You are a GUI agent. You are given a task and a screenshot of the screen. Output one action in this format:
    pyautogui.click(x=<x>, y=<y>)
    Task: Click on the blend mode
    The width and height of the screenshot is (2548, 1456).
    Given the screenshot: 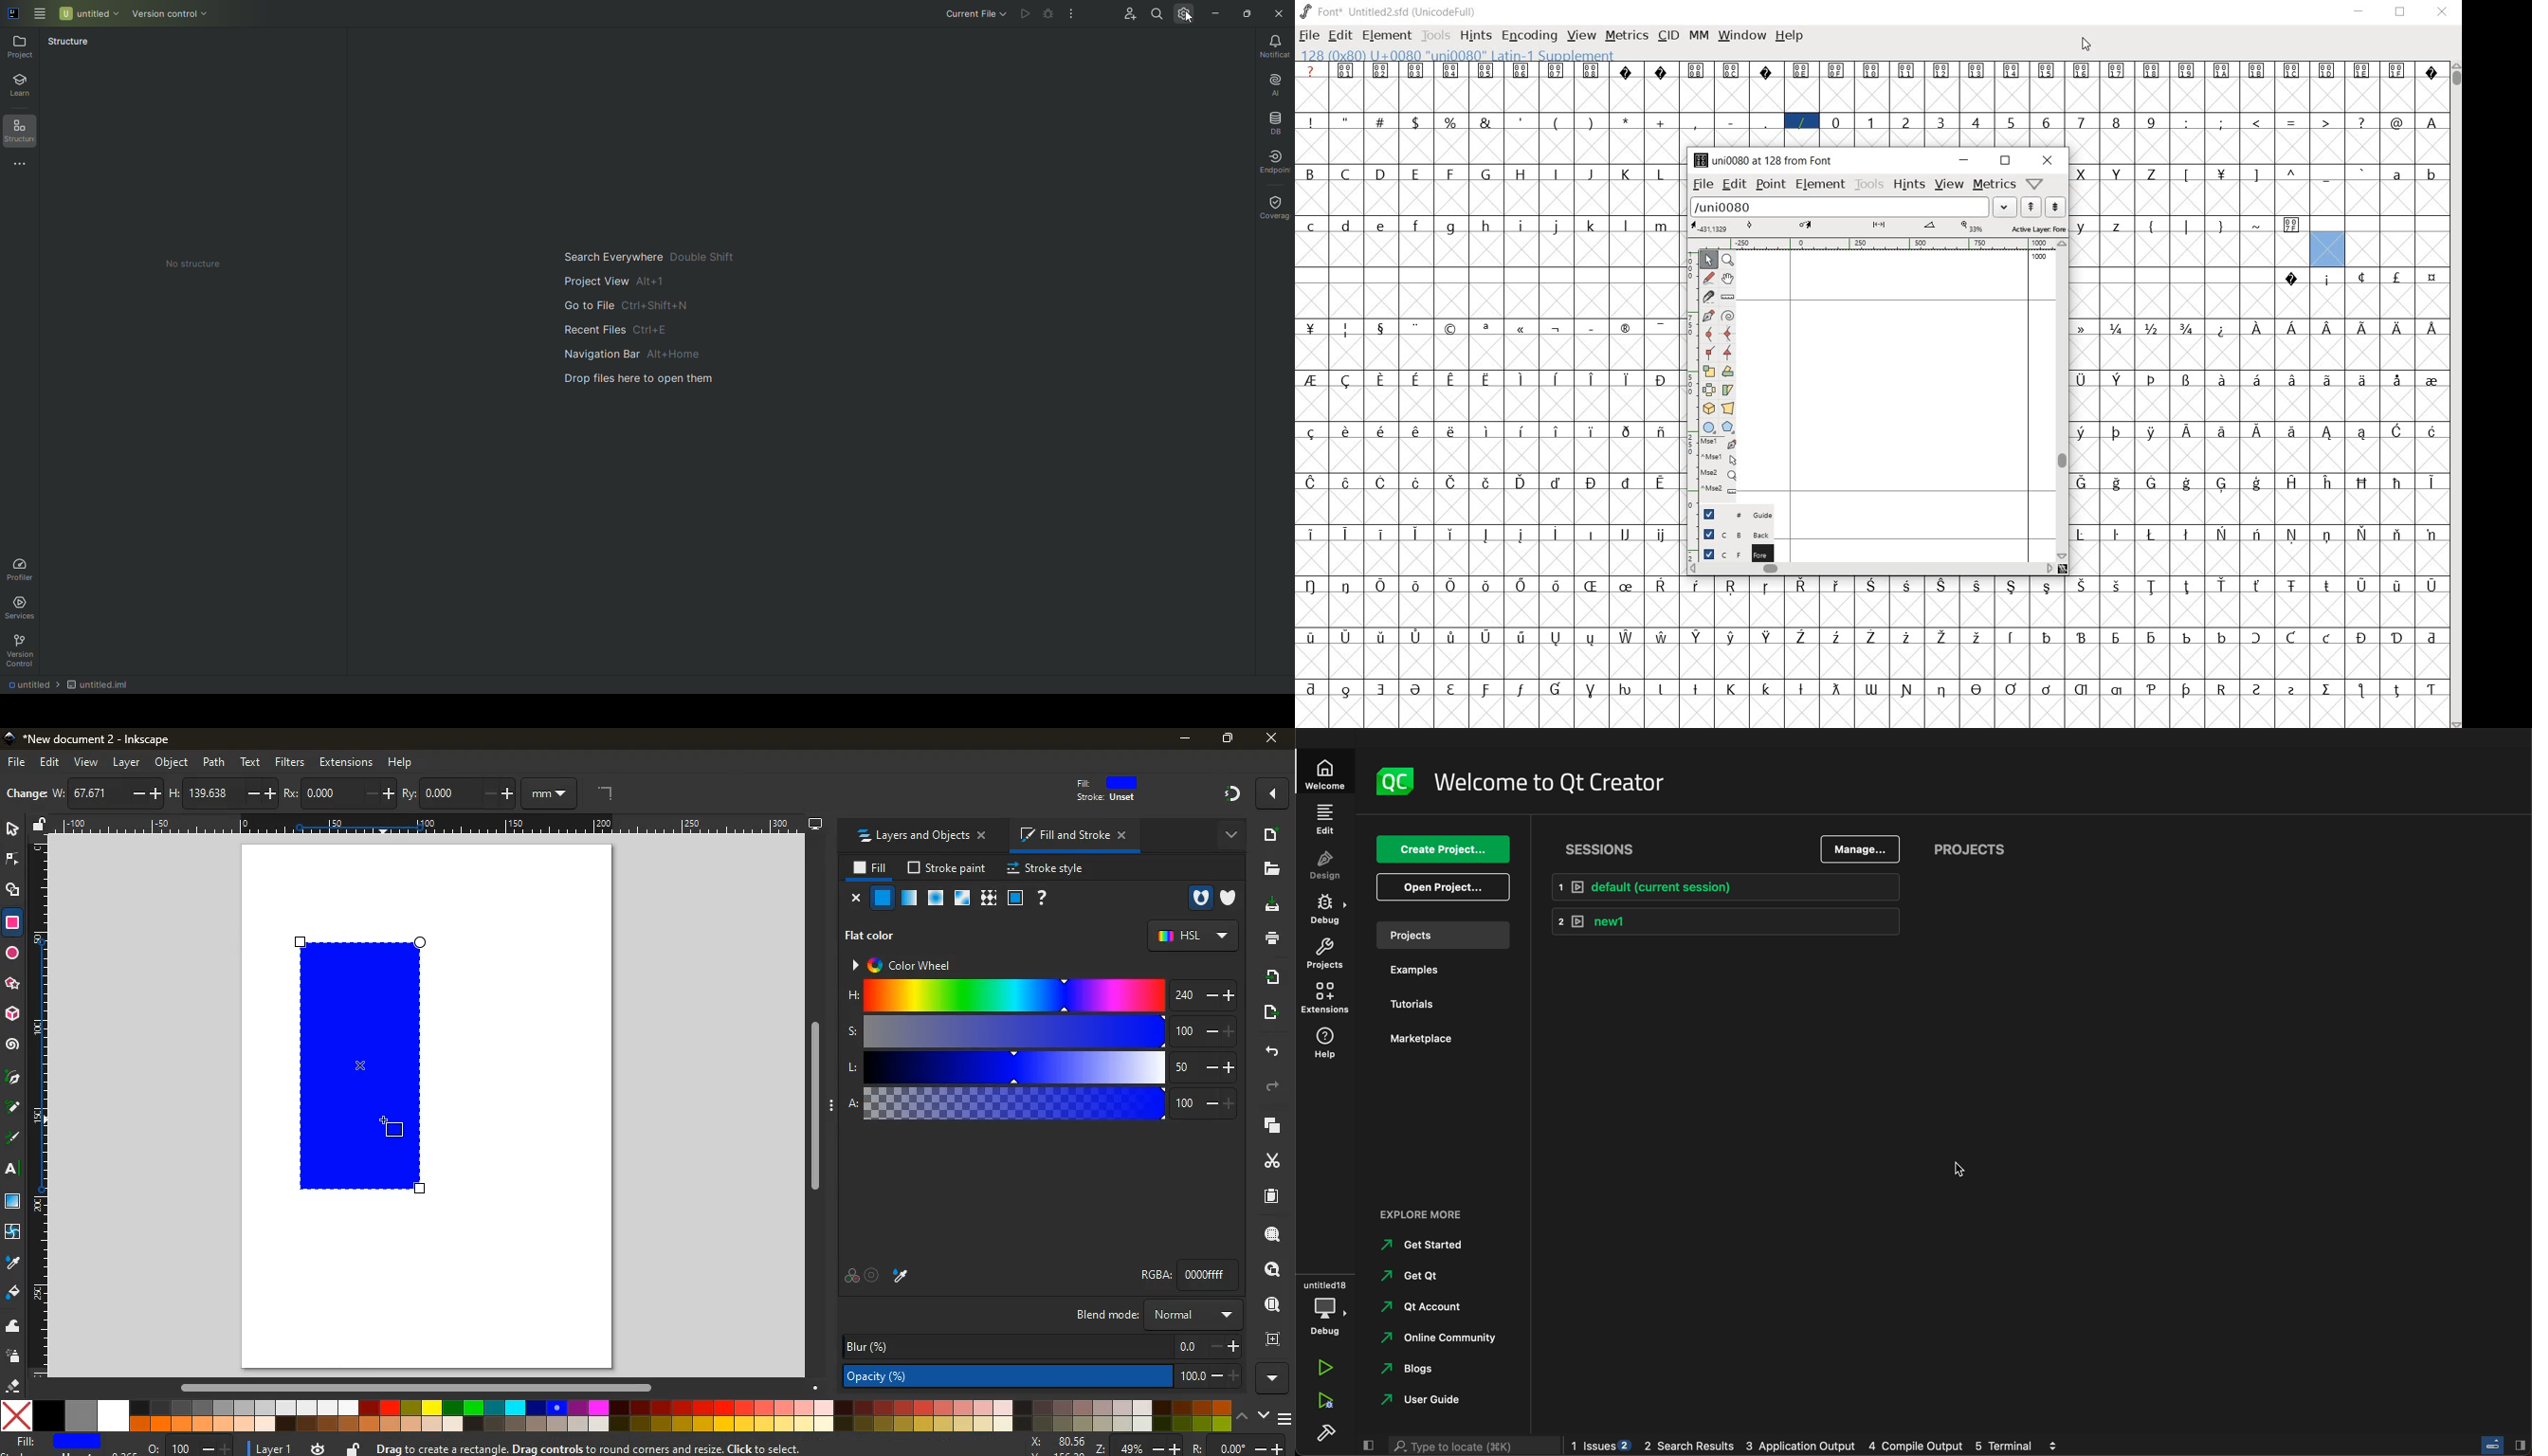 What is the action you would take?
    pyautogui.click(x=1157, y=1315)
    